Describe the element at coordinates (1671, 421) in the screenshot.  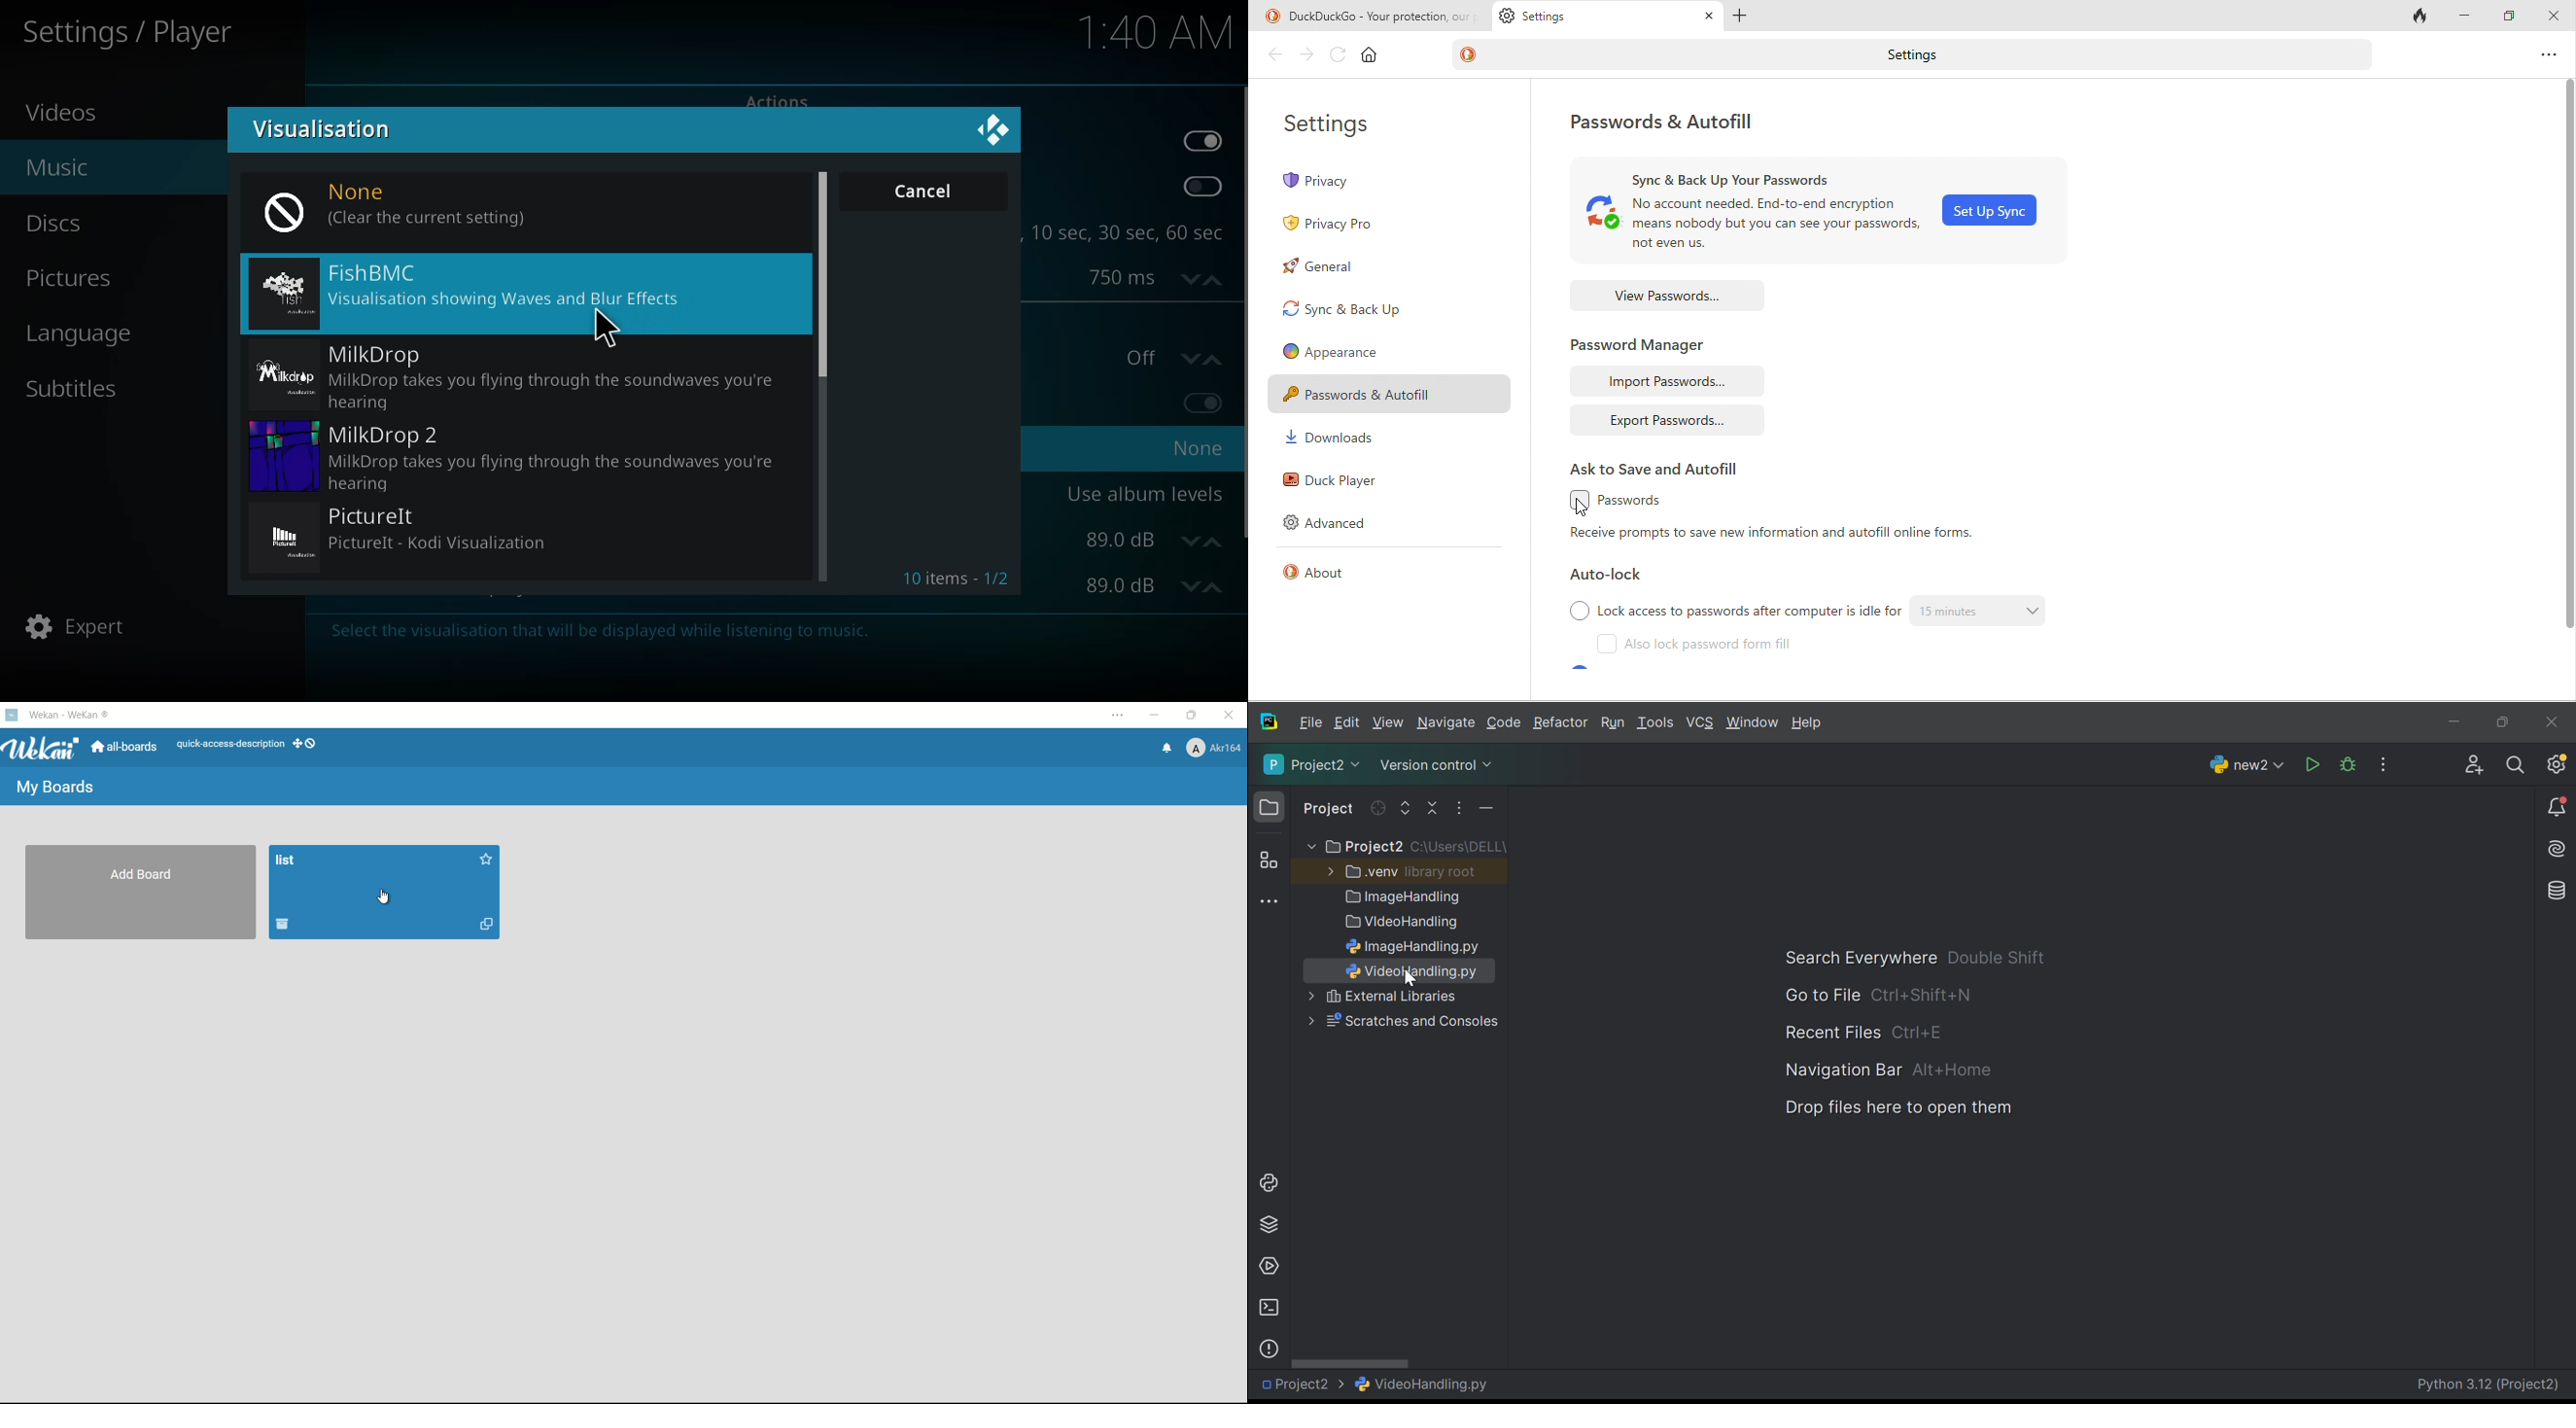
I see `export passwords` at that location.